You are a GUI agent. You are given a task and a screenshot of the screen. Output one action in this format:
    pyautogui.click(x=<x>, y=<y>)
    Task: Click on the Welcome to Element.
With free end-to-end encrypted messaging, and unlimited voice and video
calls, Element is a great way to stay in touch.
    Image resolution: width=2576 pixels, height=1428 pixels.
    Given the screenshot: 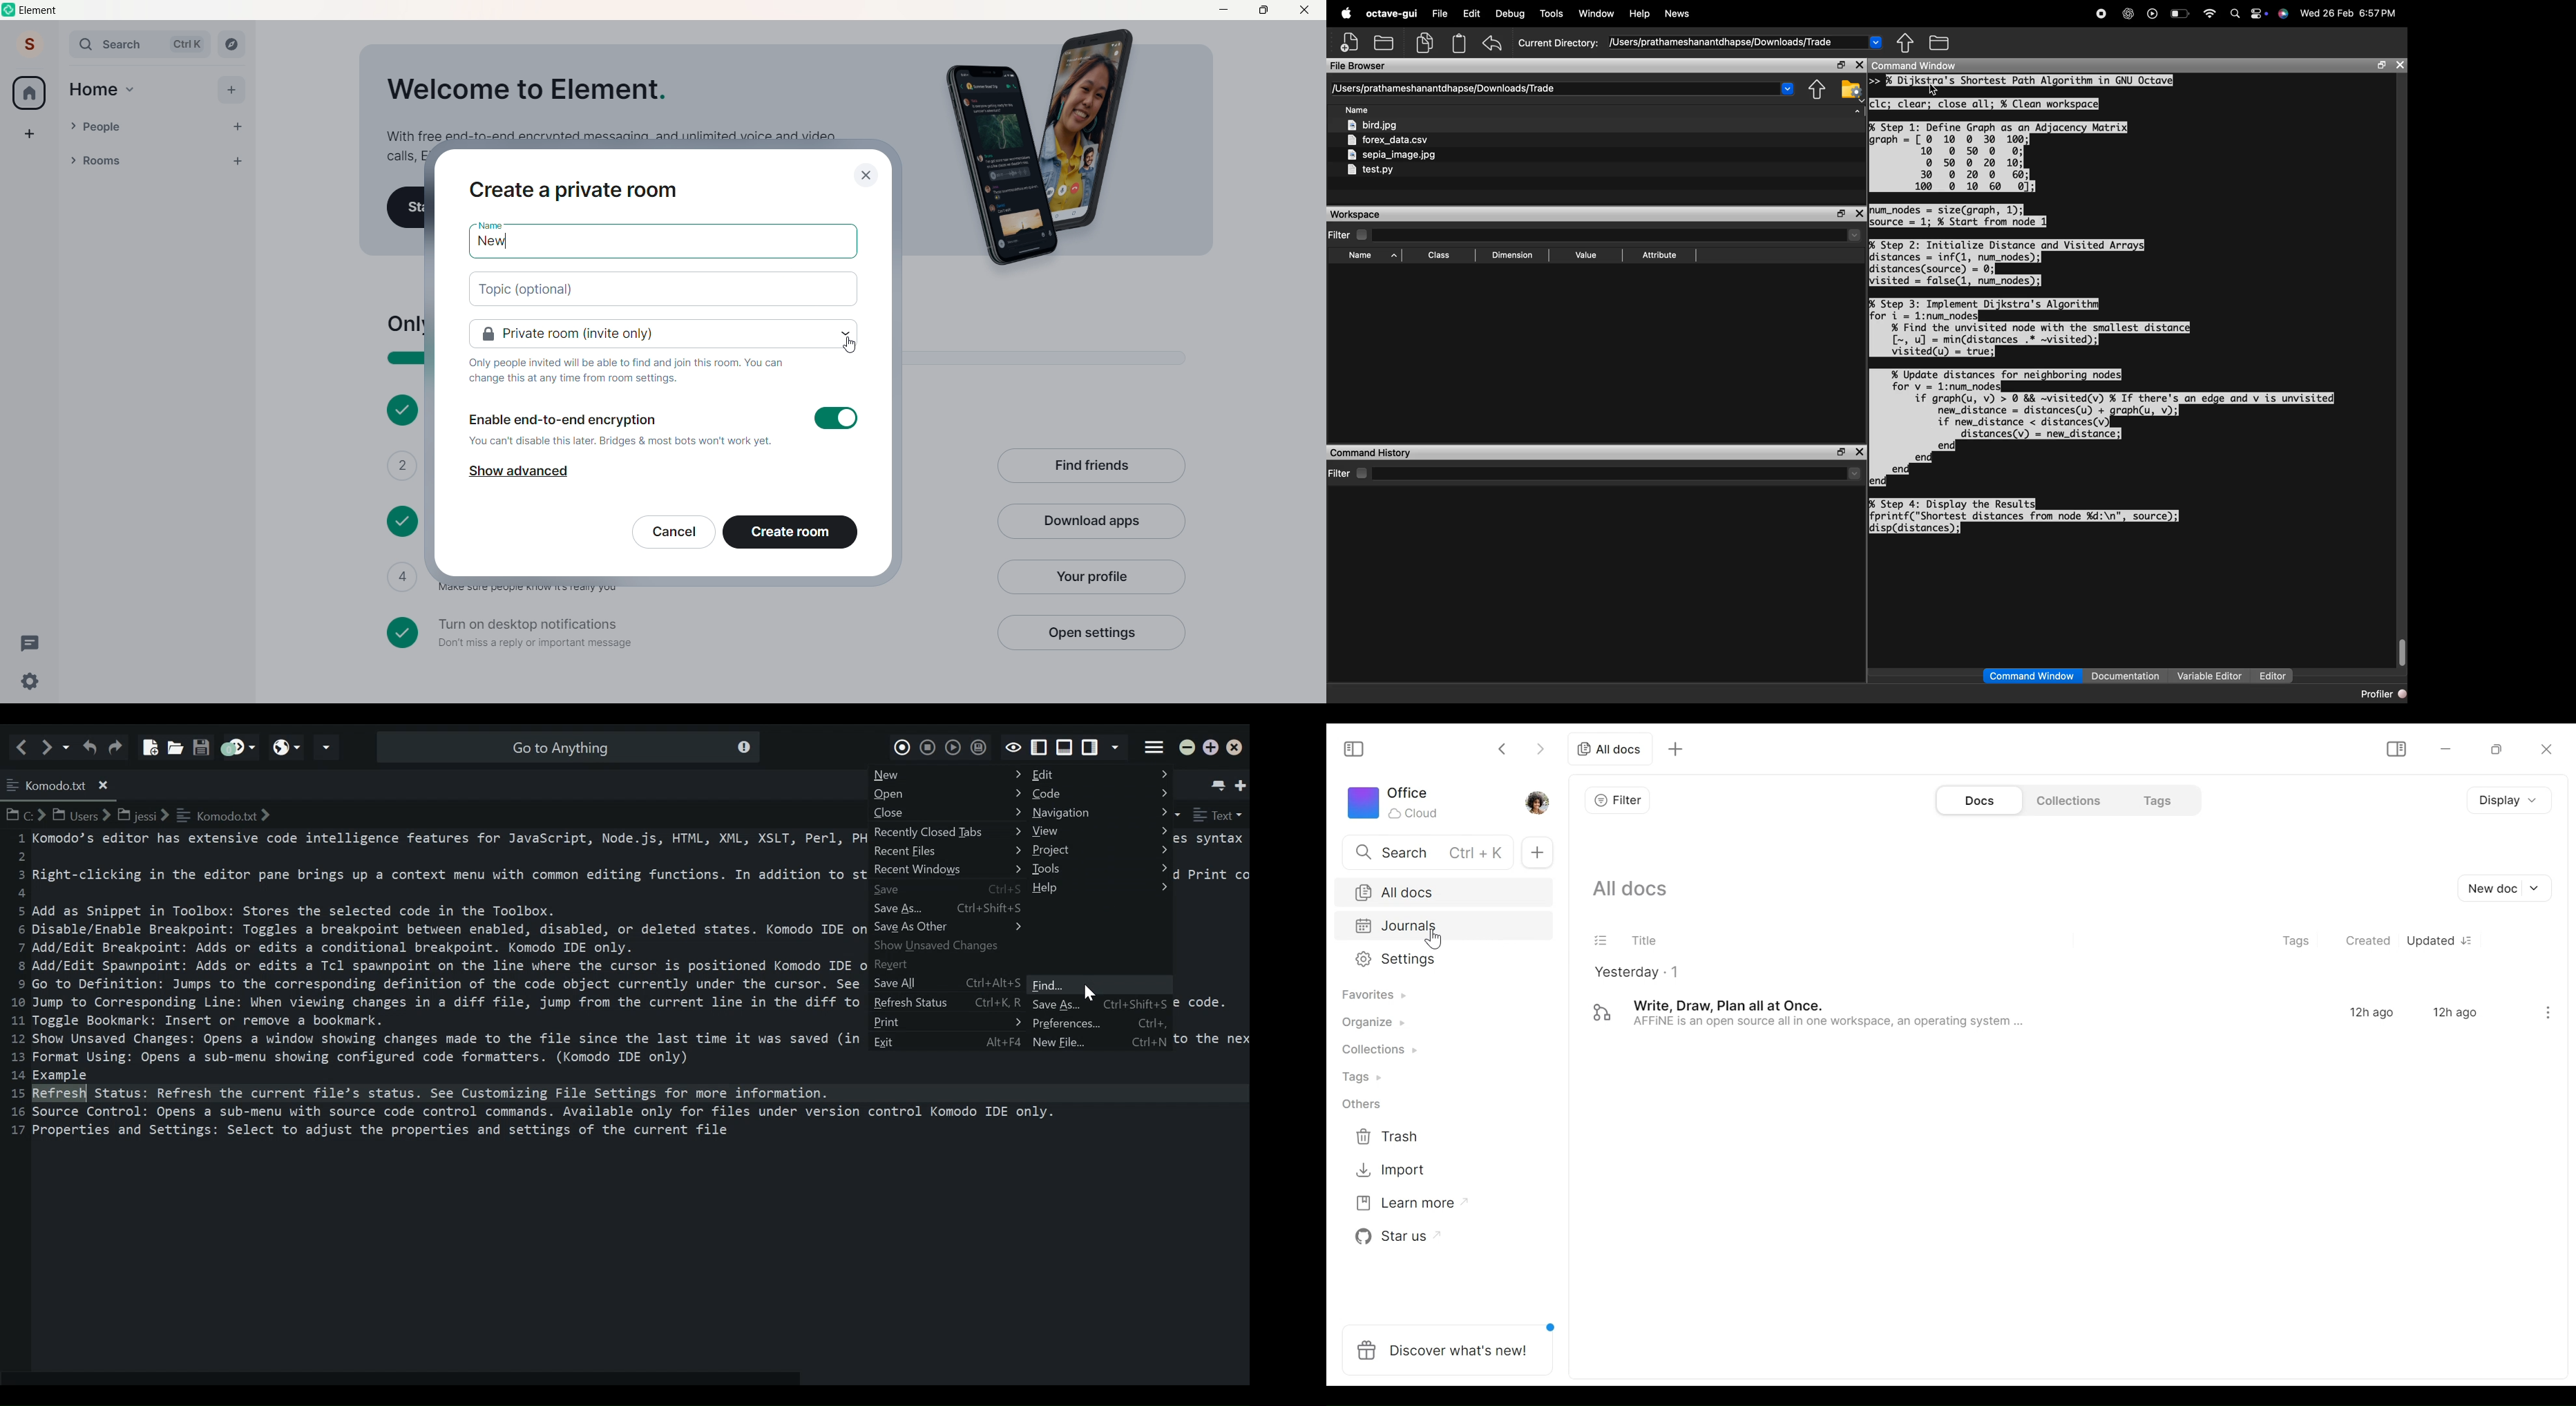 What is the action you would take?
    pyautogui.click(x=609, y=105)
    